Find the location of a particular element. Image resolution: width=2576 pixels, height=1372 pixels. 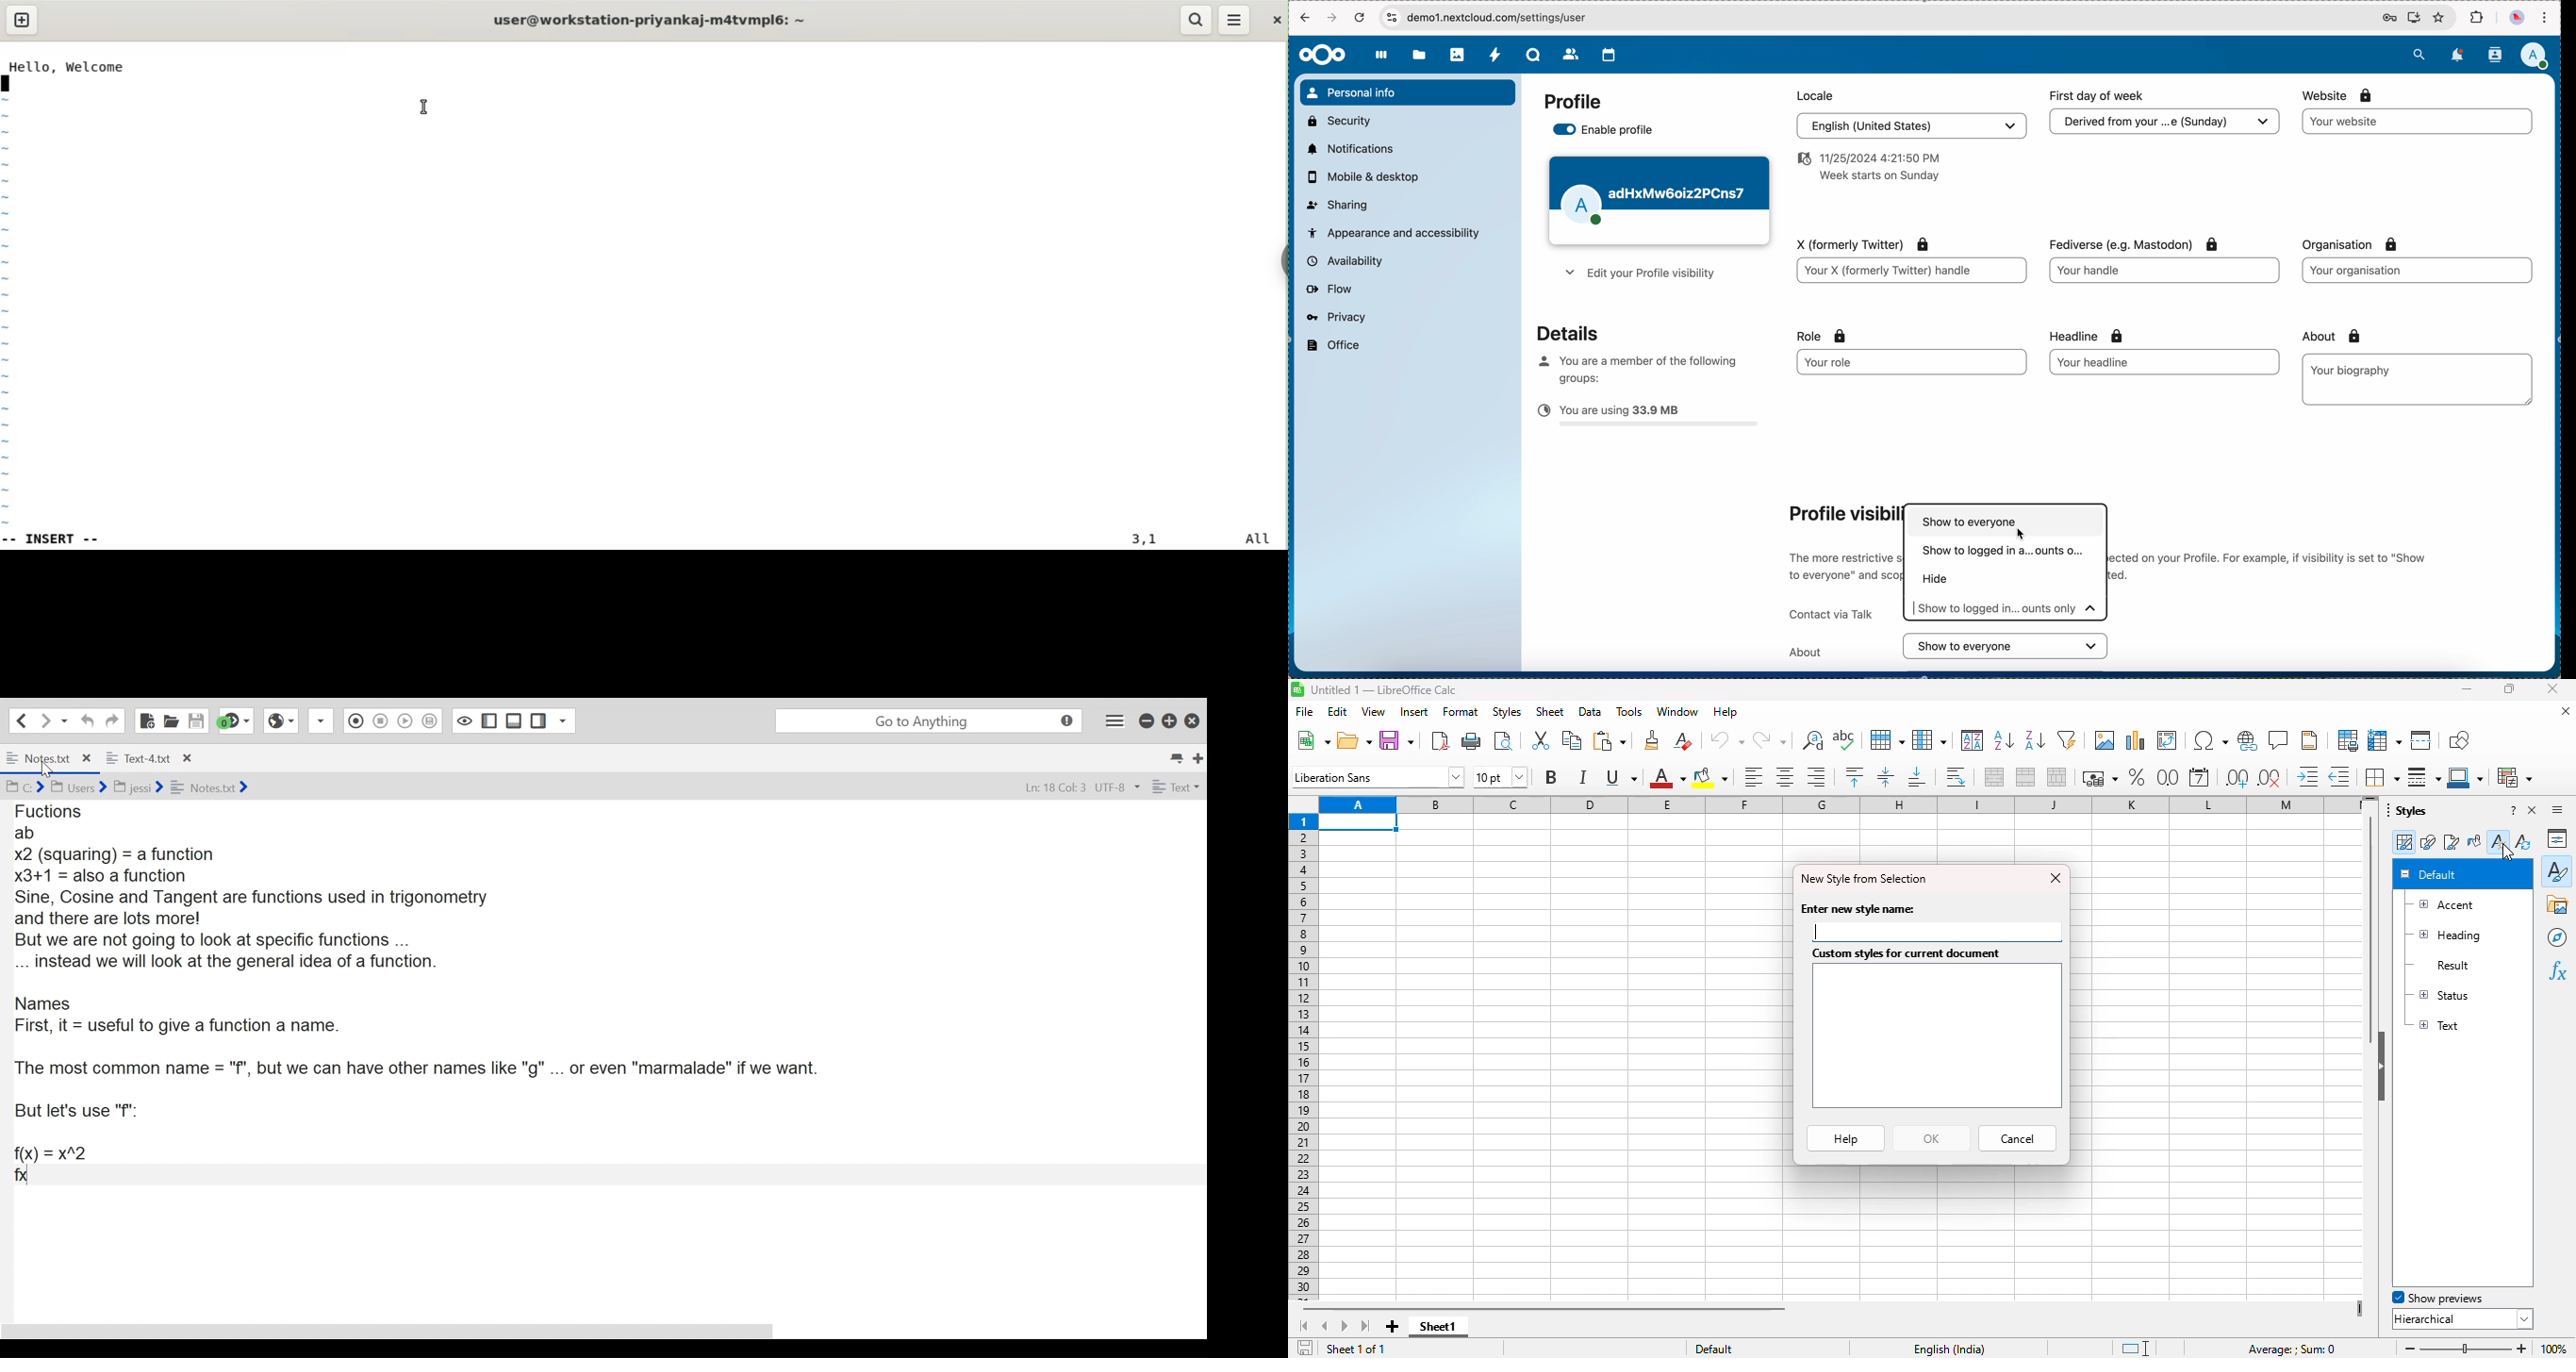

scroll to last sheet is located at coordinates (1367, 1327).